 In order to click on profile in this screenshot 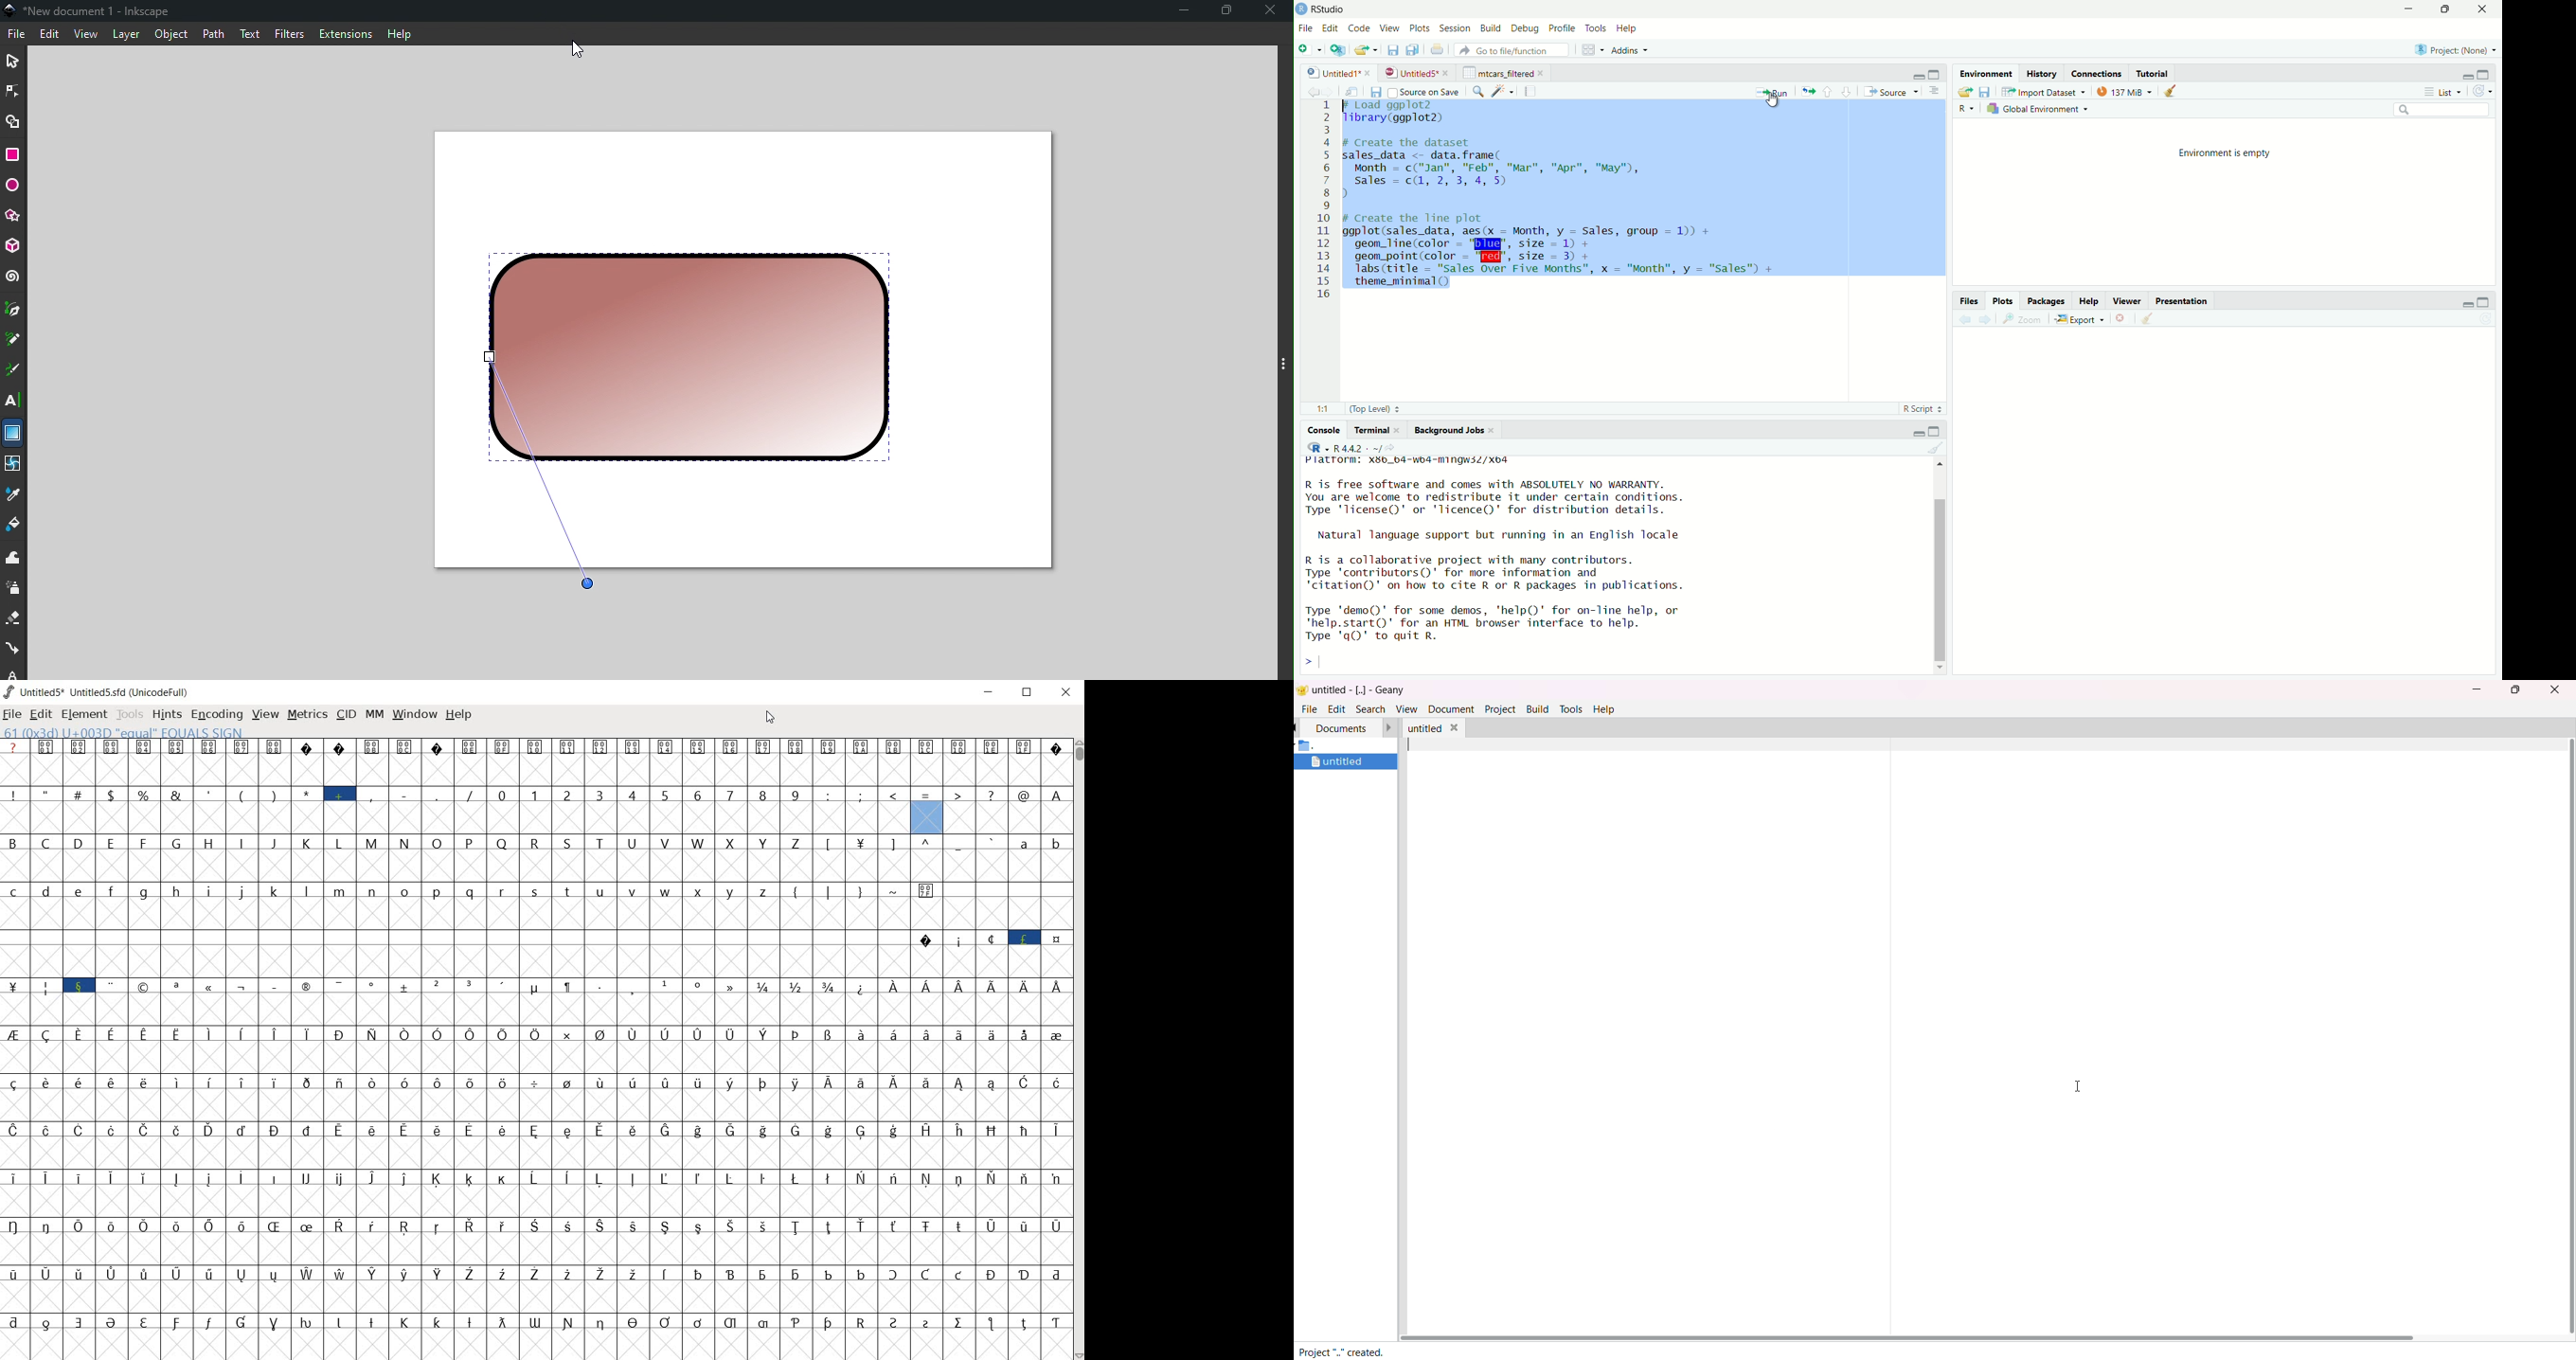, I will do `click(1563, 28)`.